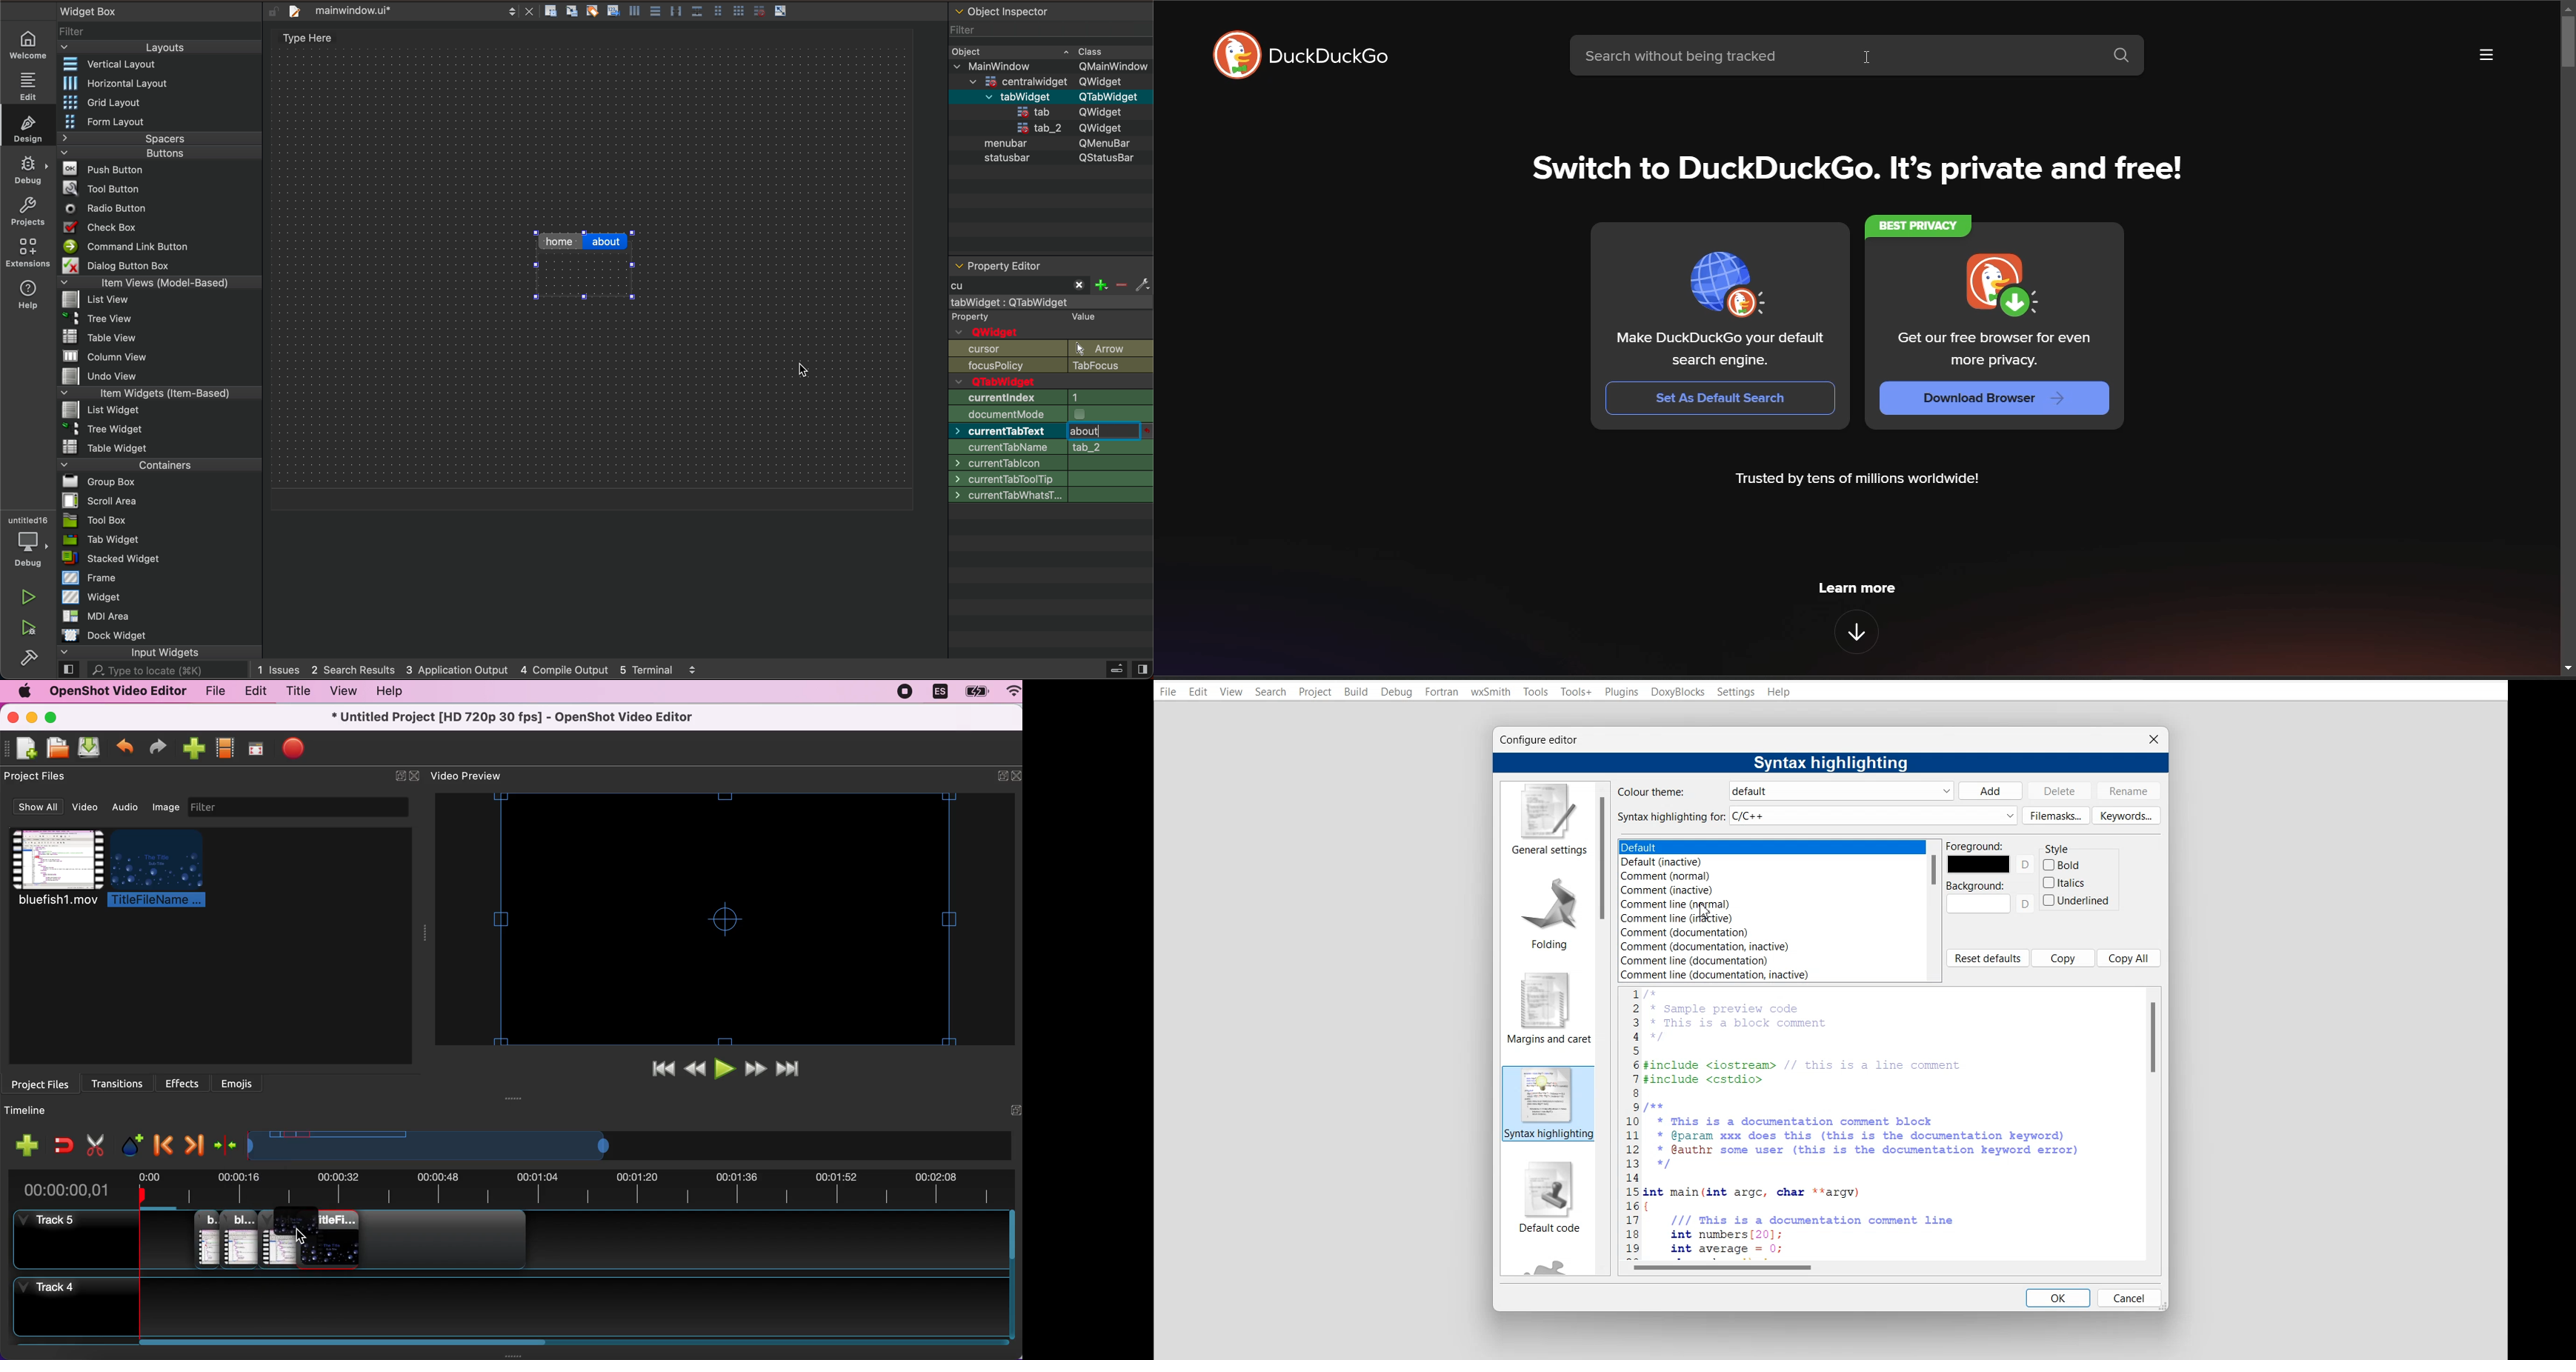 Image resolution: width=2576 pixels, height=1372 pixels. What do you see at coordinates (26, 539) in the screenshot?
I see `debugger` at bounding box center [26, 539].